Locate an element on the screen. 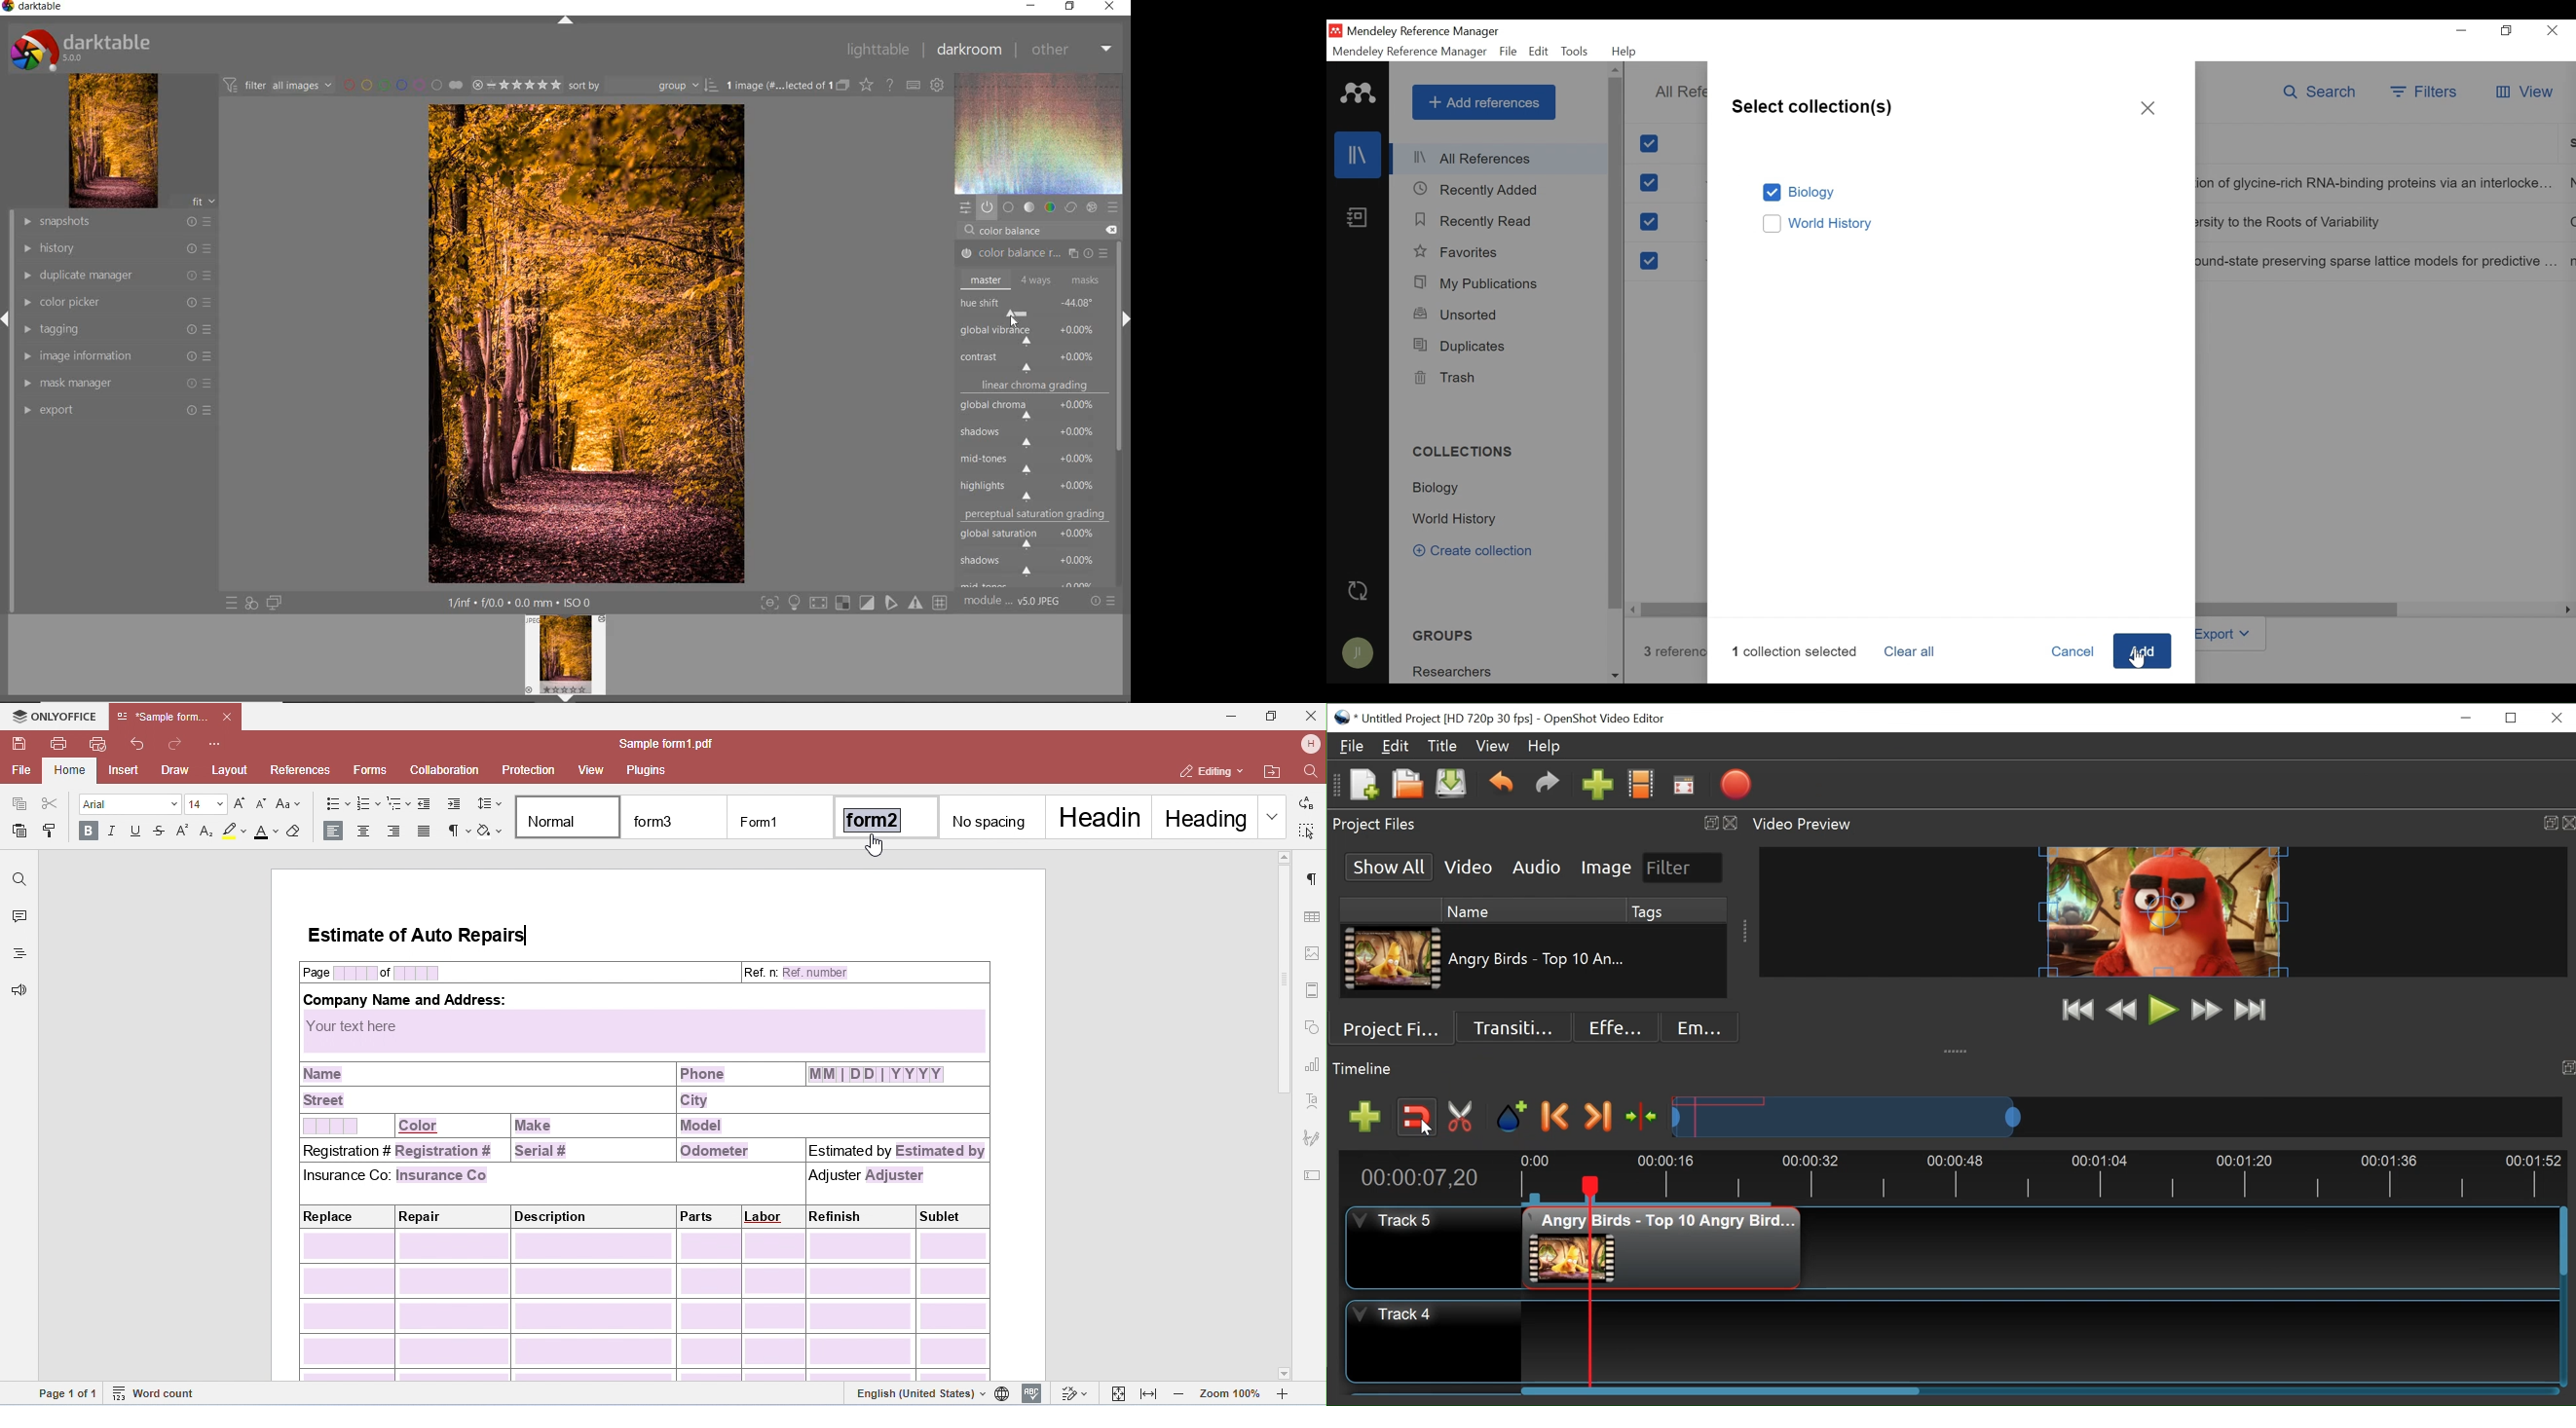 The height and width of the screenshot is (1428, 2576). restore is located at coordinates (1070, 7).